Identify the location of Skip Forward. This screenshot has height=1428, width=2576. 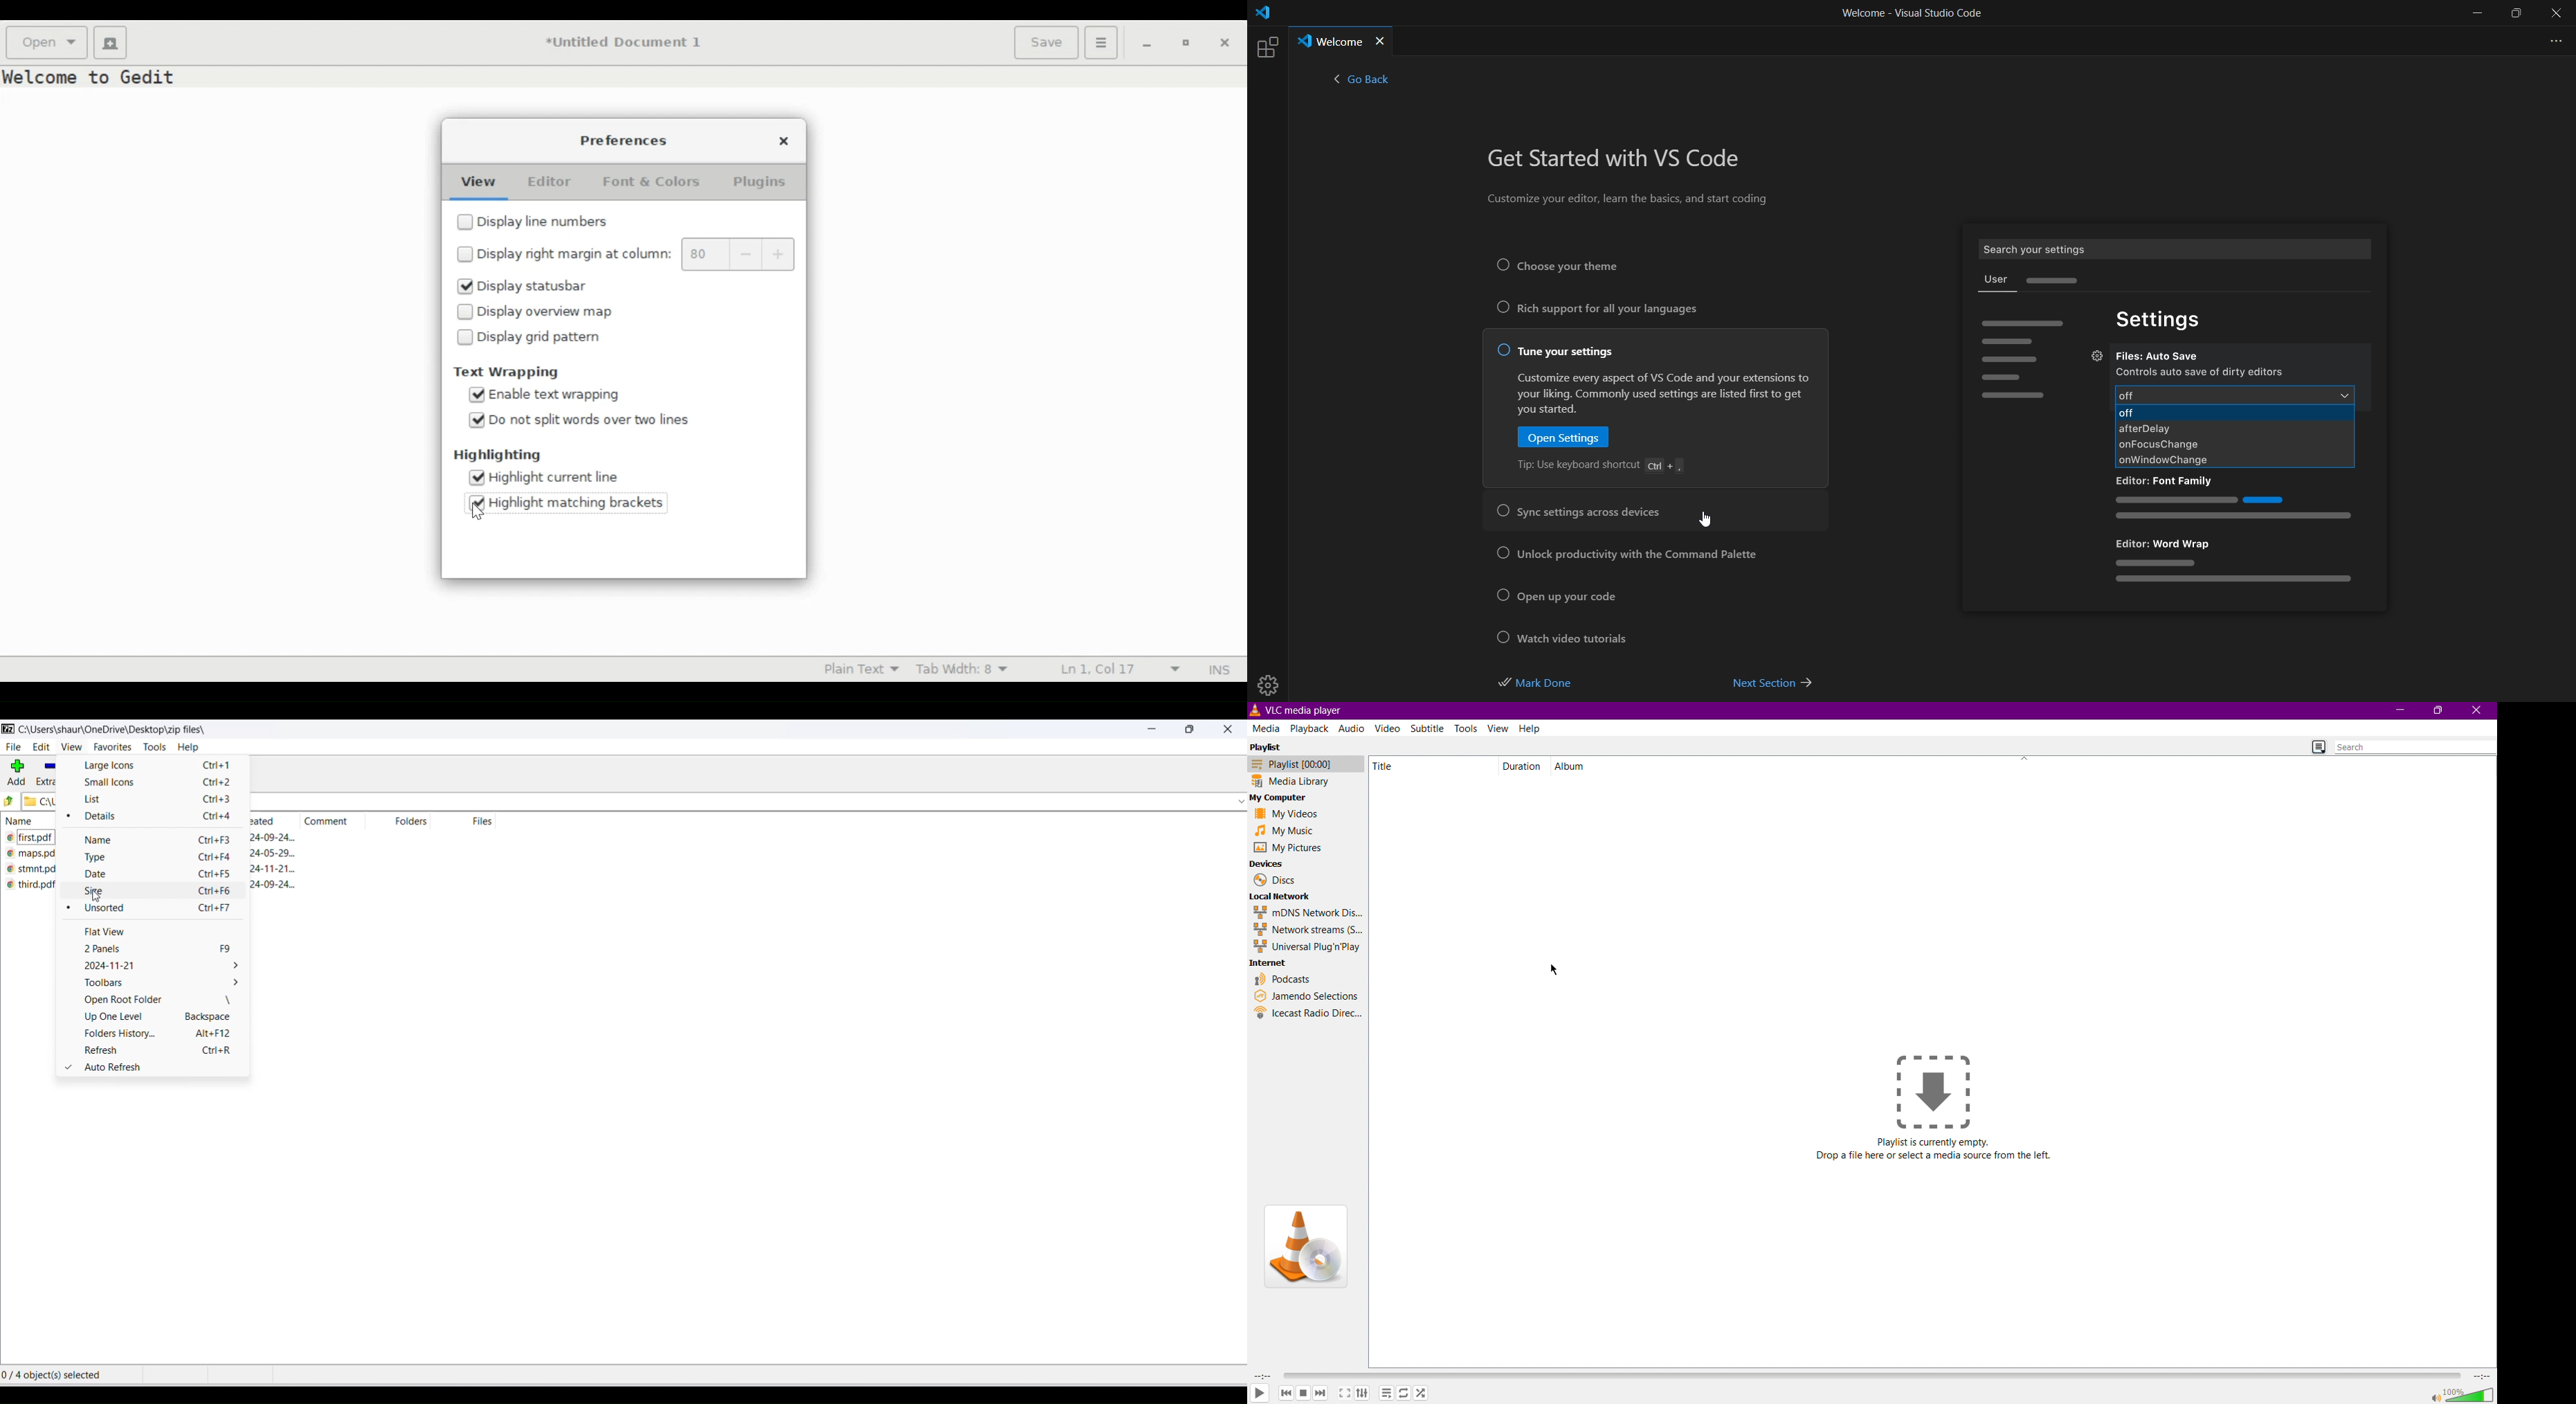
(1321, 1394).